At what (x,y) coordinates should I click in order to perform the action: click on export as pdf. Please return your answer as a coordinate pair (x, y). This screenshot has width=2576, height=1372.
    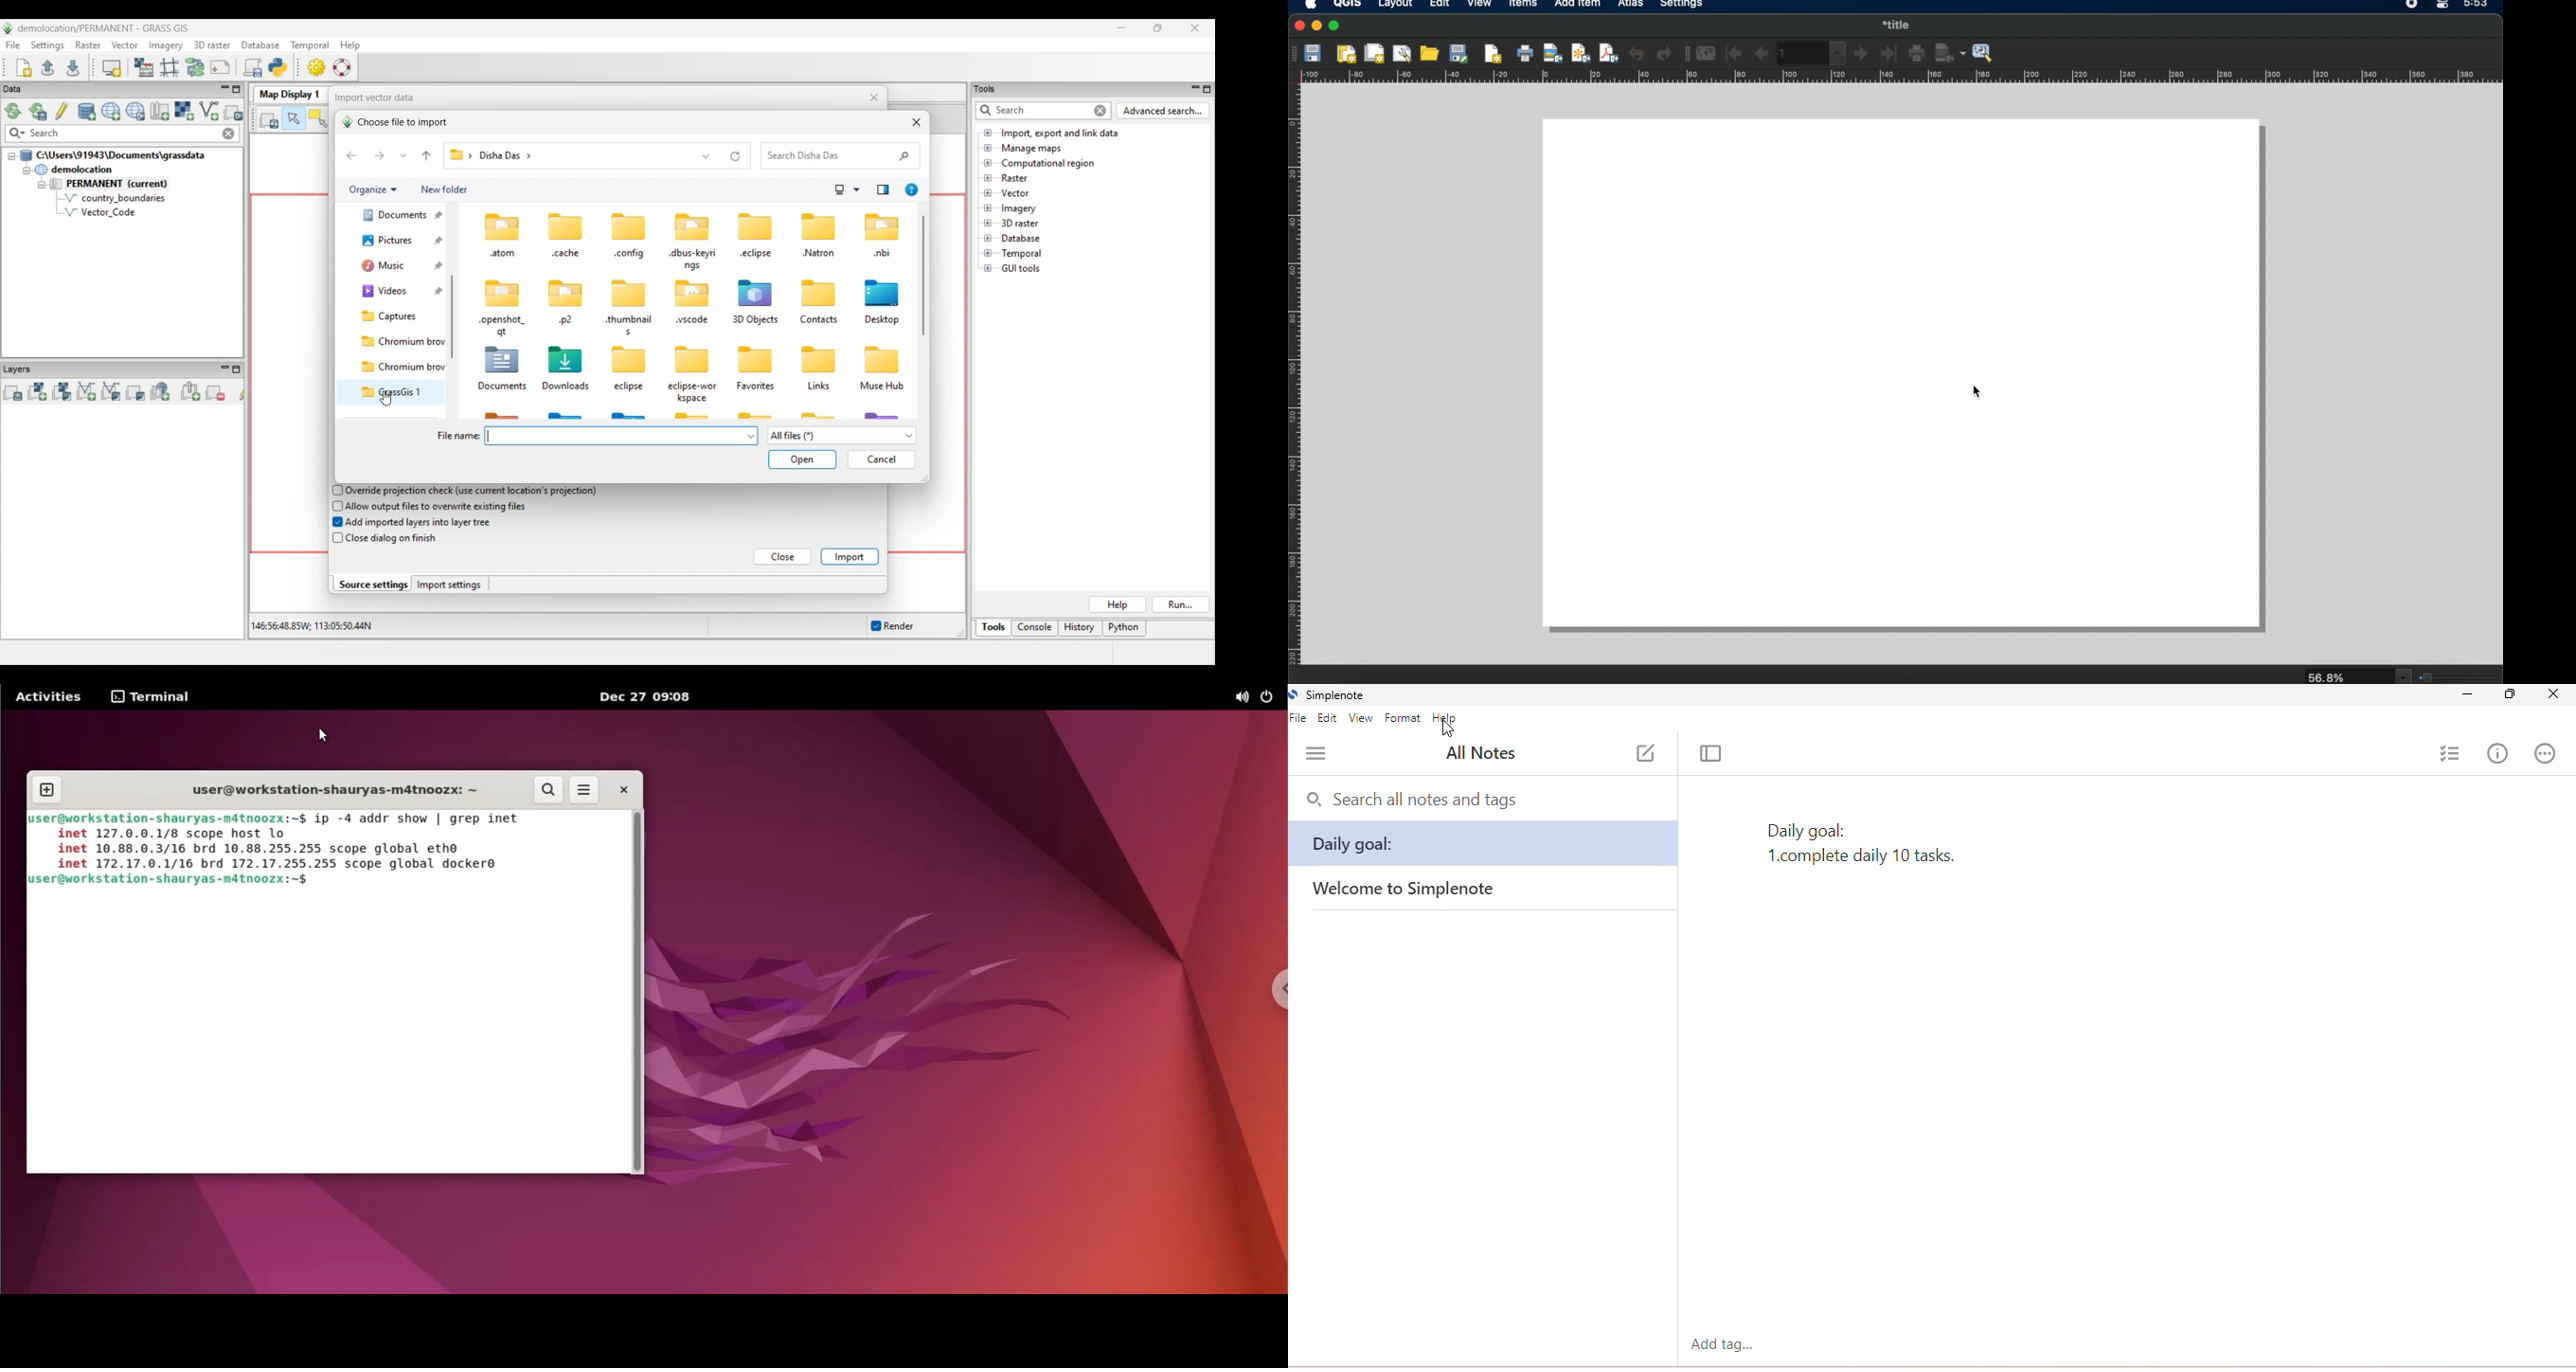
    Looking at the image, I should click on (1608, 53).